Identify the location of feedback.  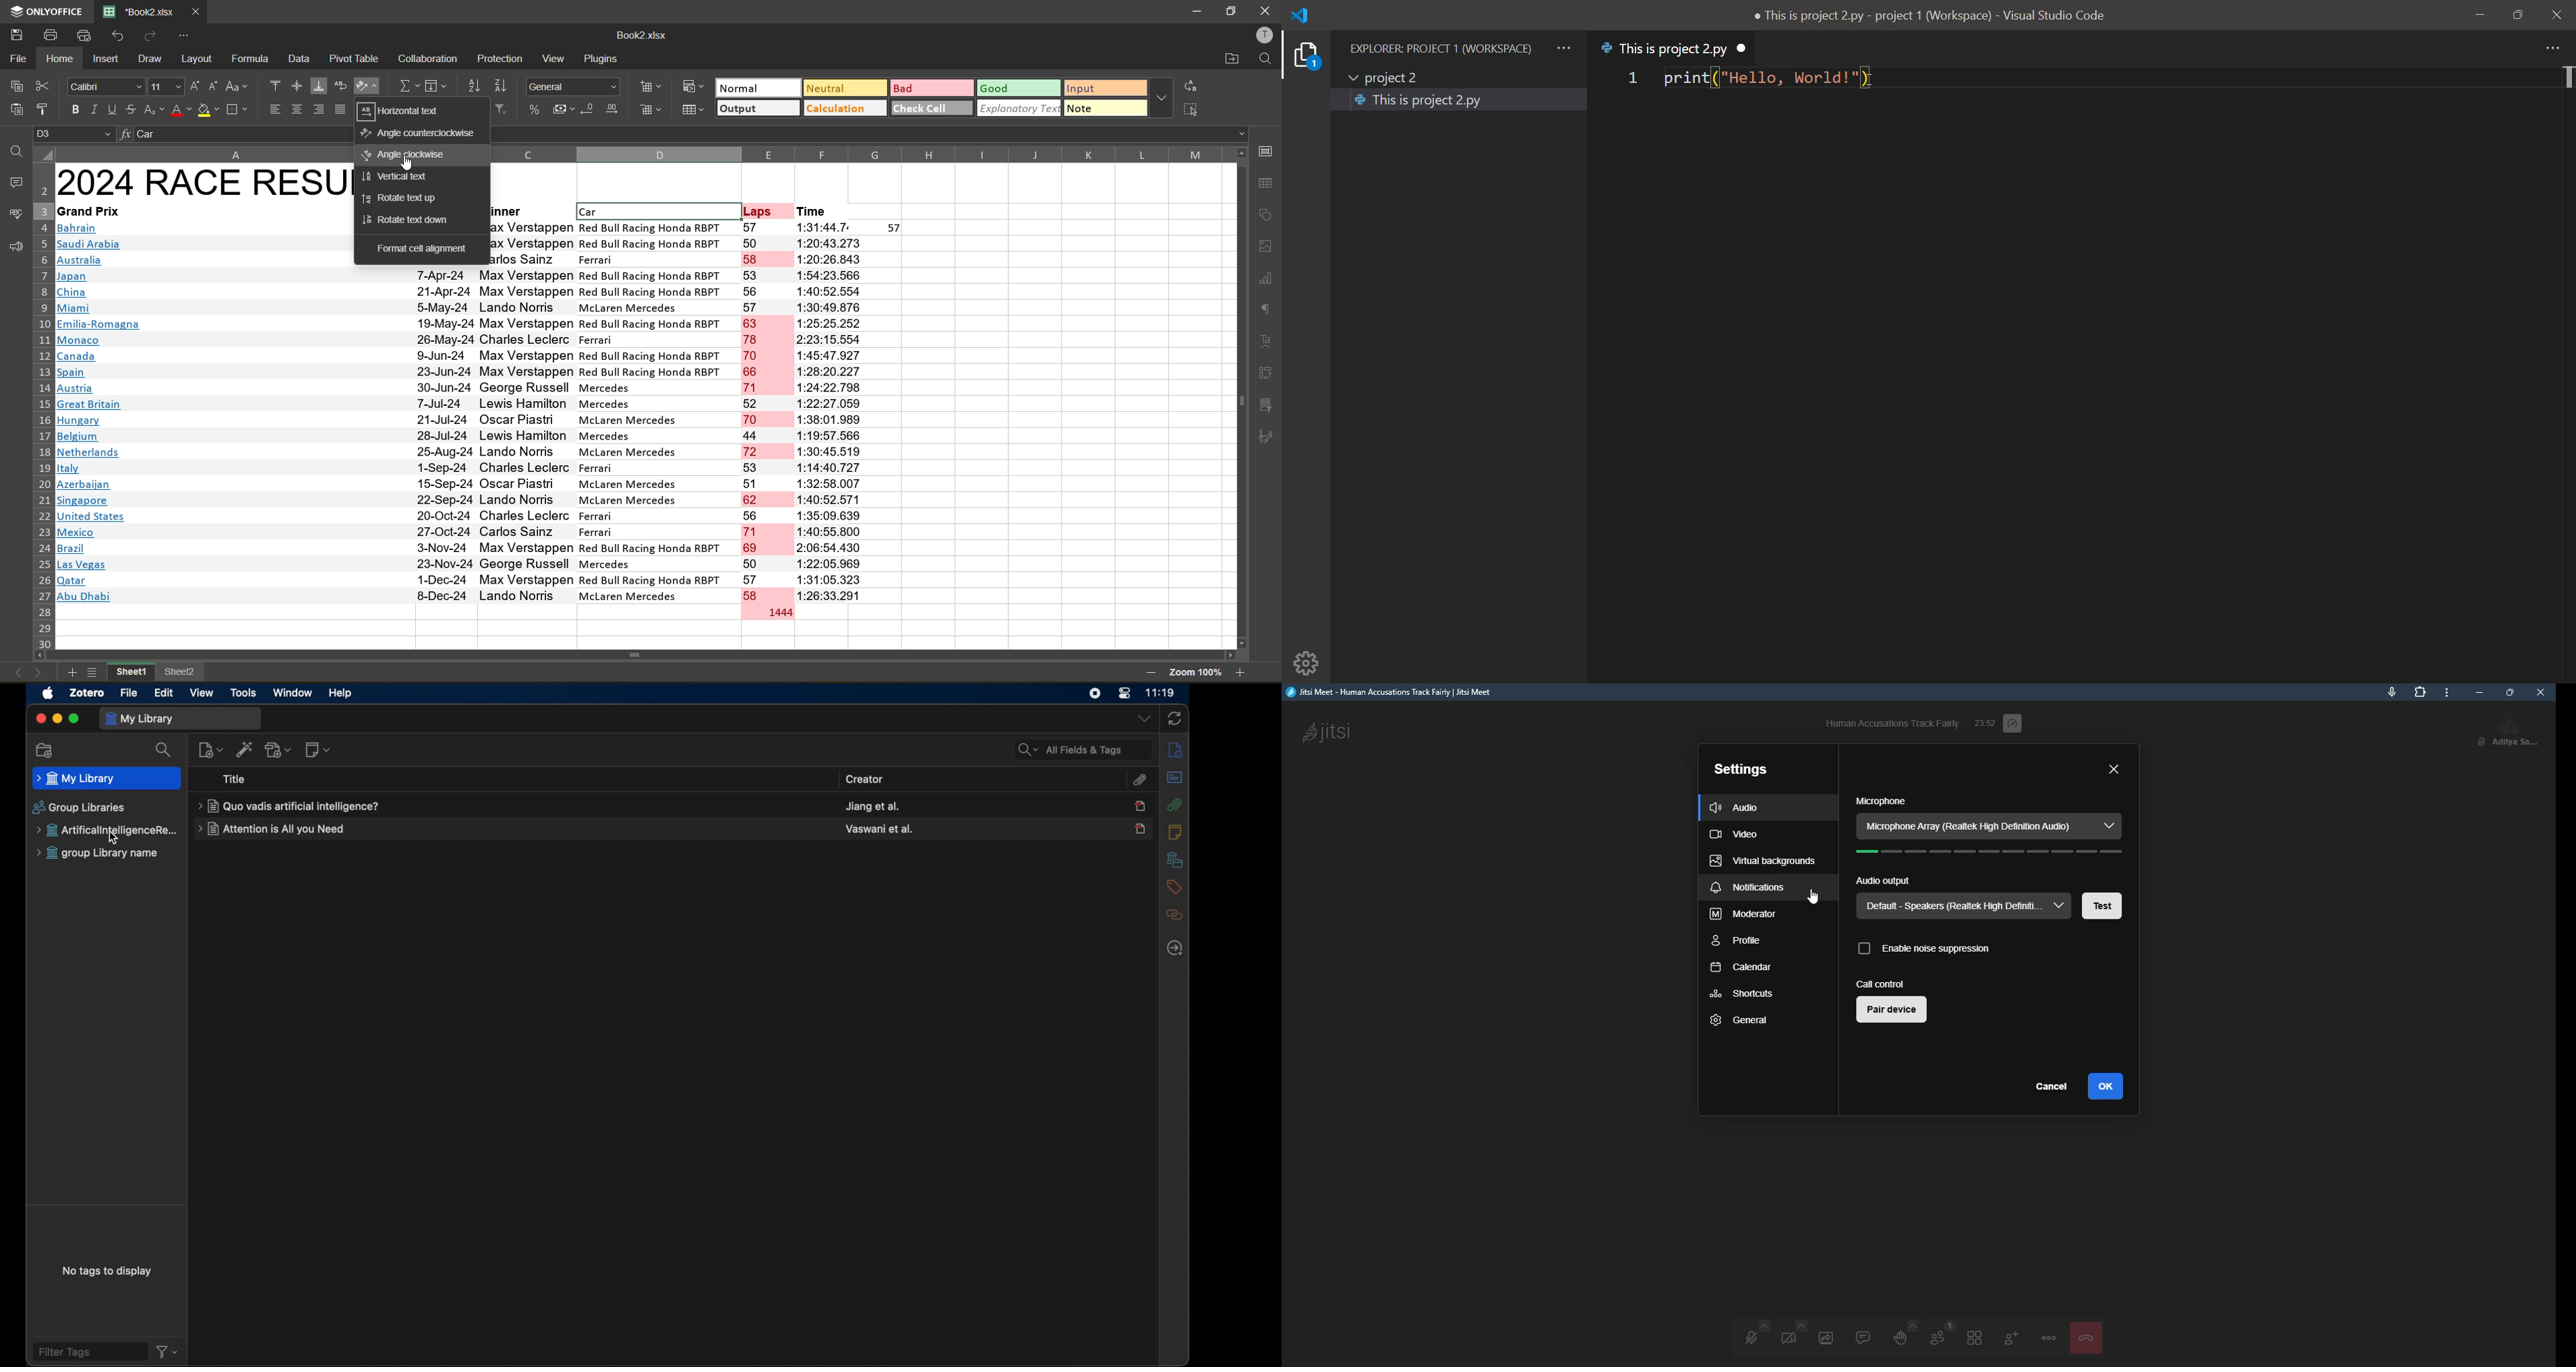
(13, 248).